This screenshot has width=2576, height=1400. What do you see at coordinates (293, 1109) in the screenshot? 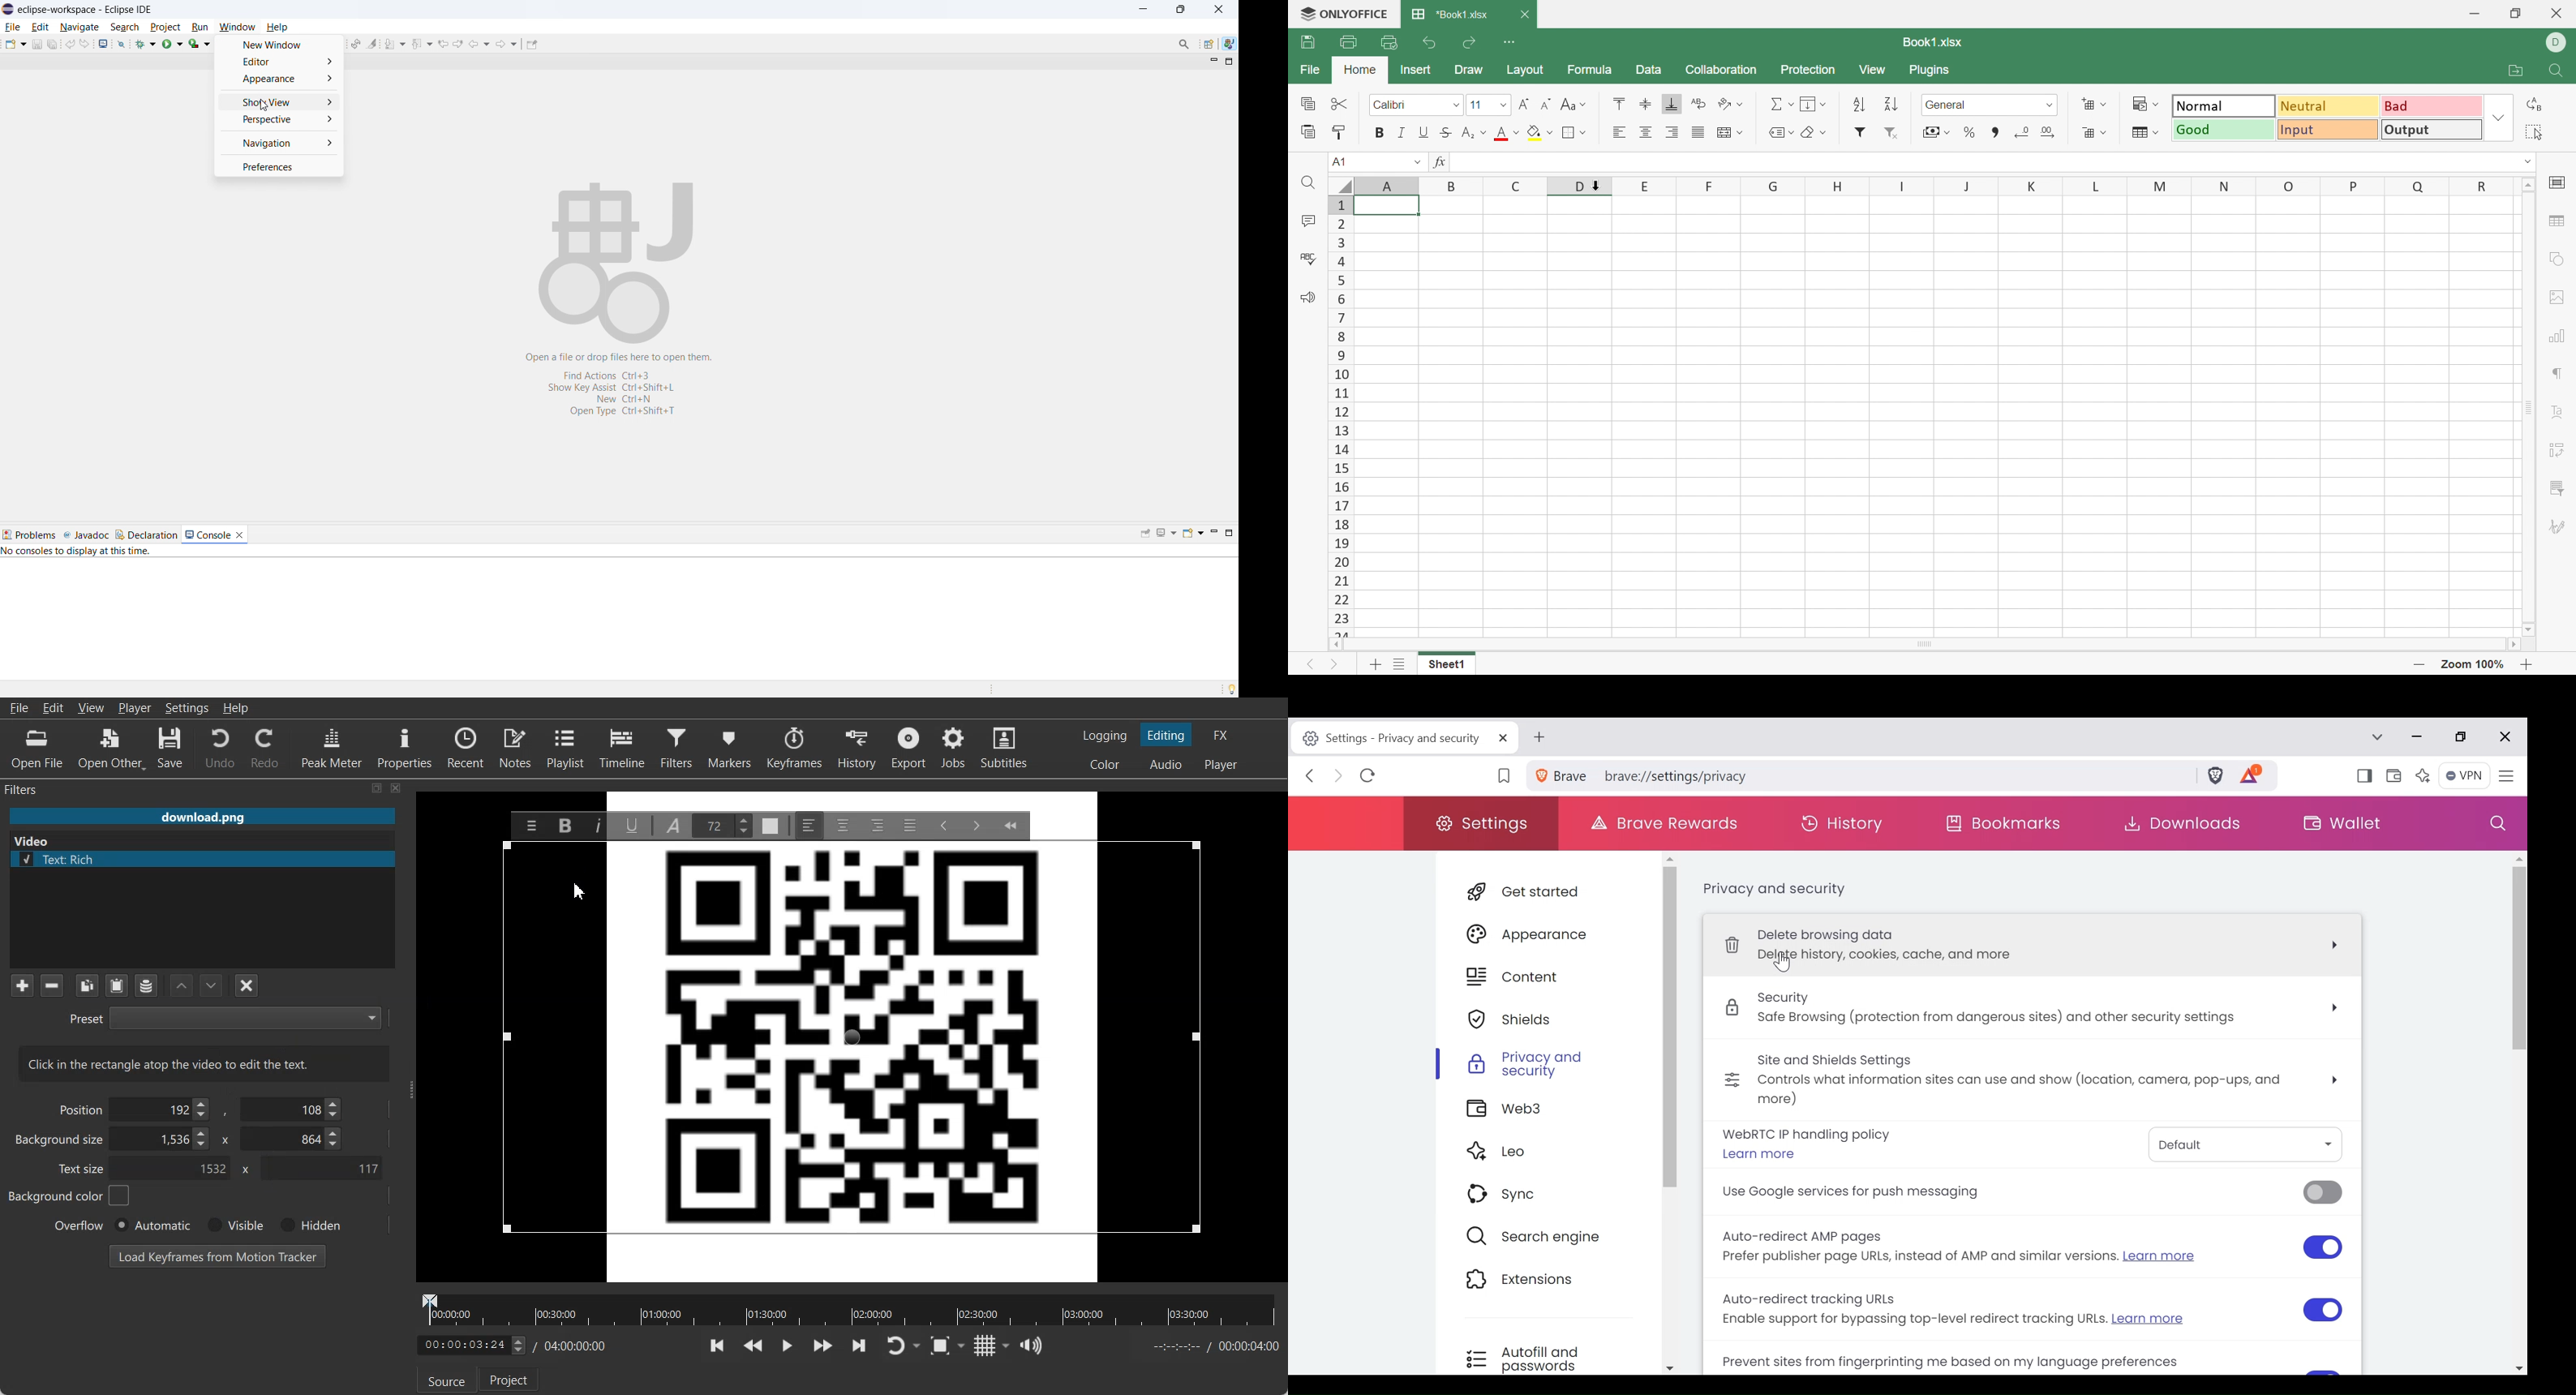
I see `Position Y- Coordinate` at bounding box center [293, 1109].